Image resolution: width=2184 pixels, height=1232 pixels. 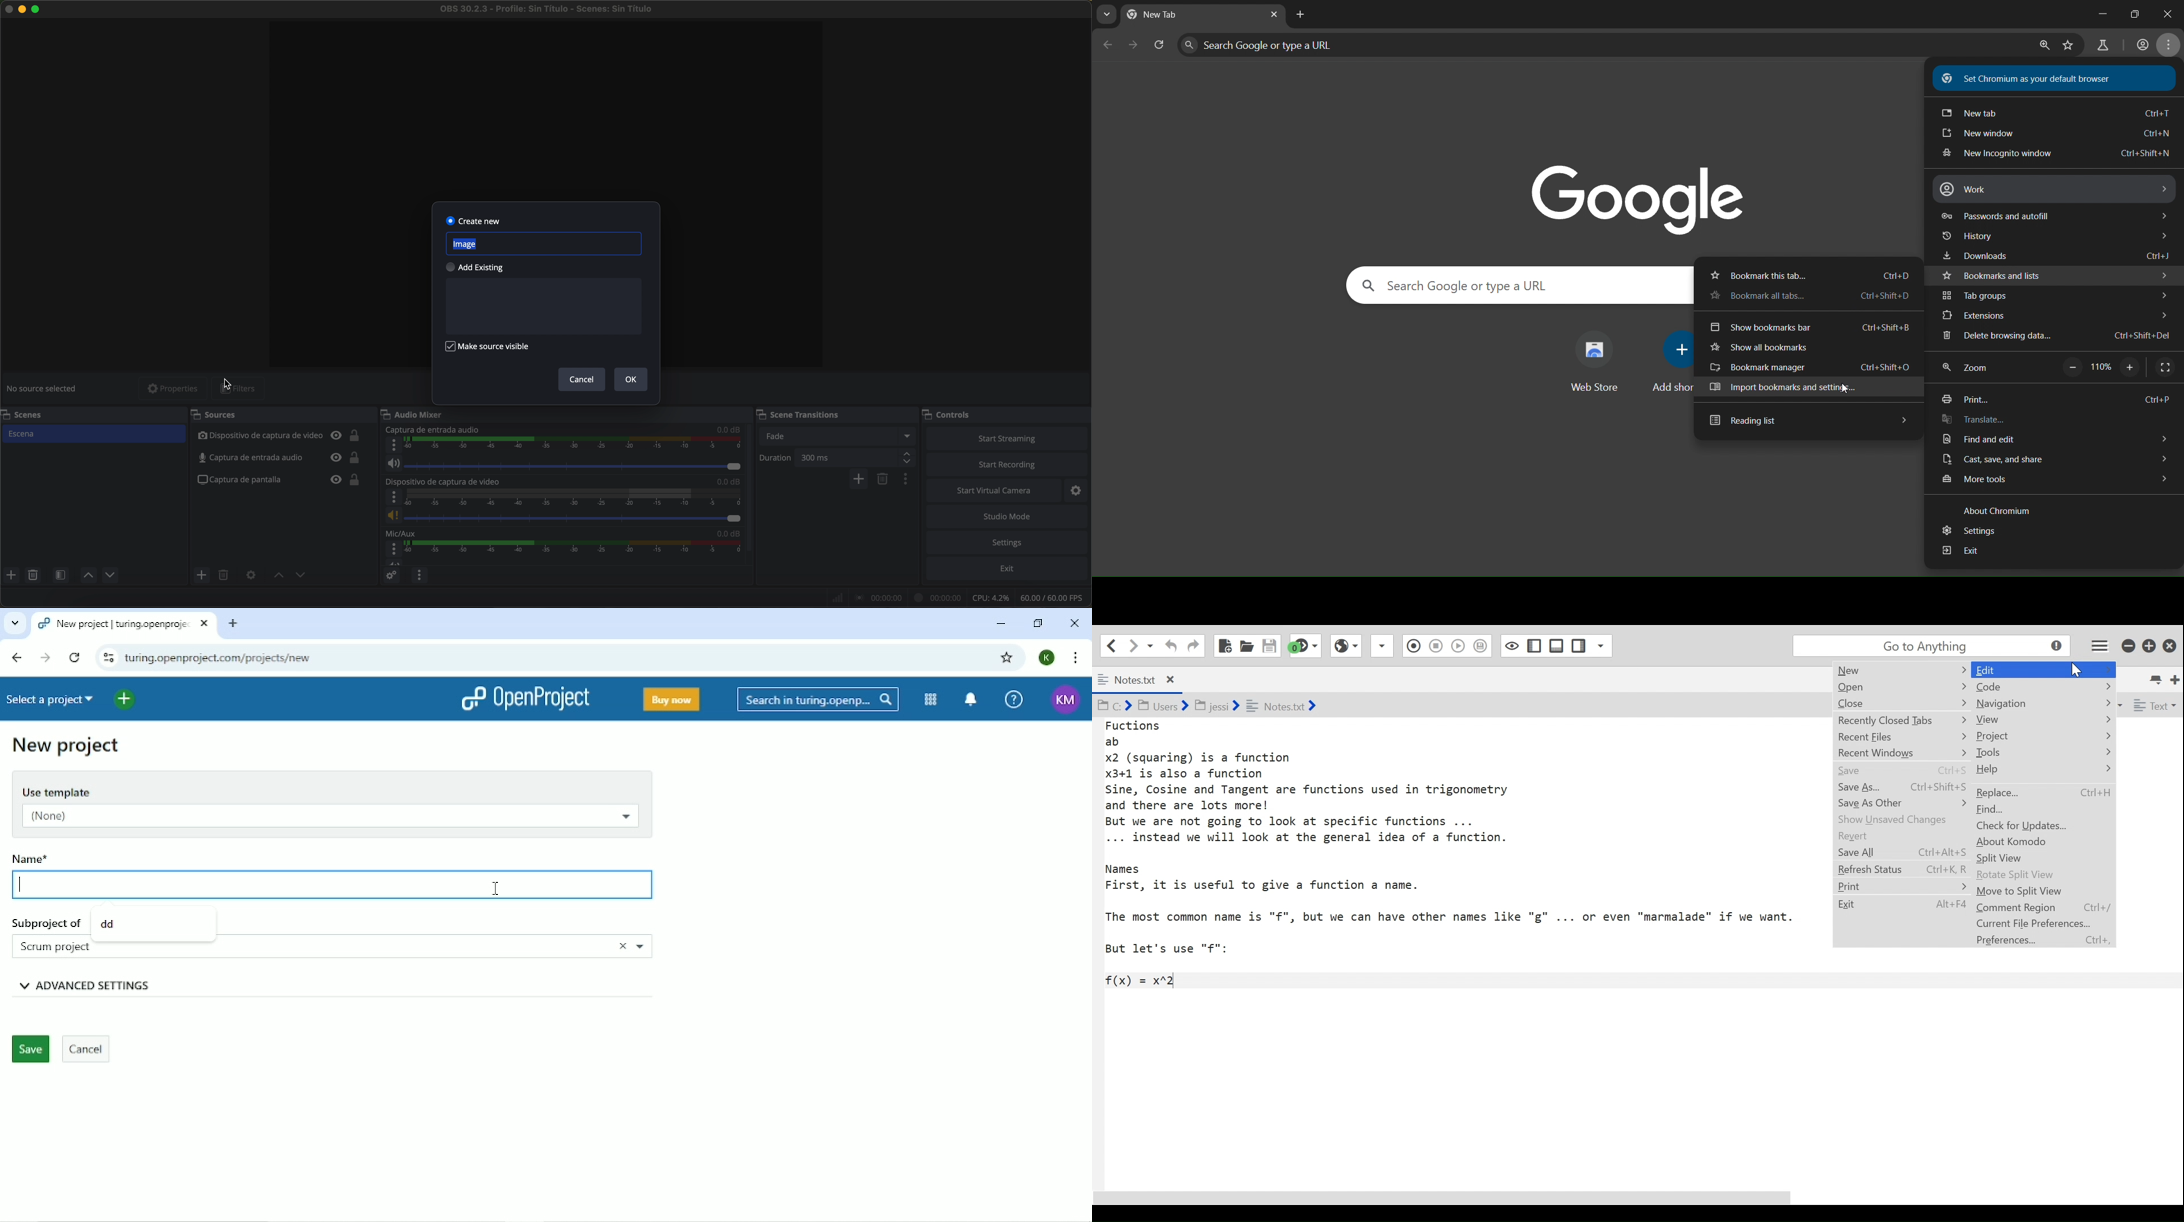 I want to click on minimize program, so click(x=22, y=9).